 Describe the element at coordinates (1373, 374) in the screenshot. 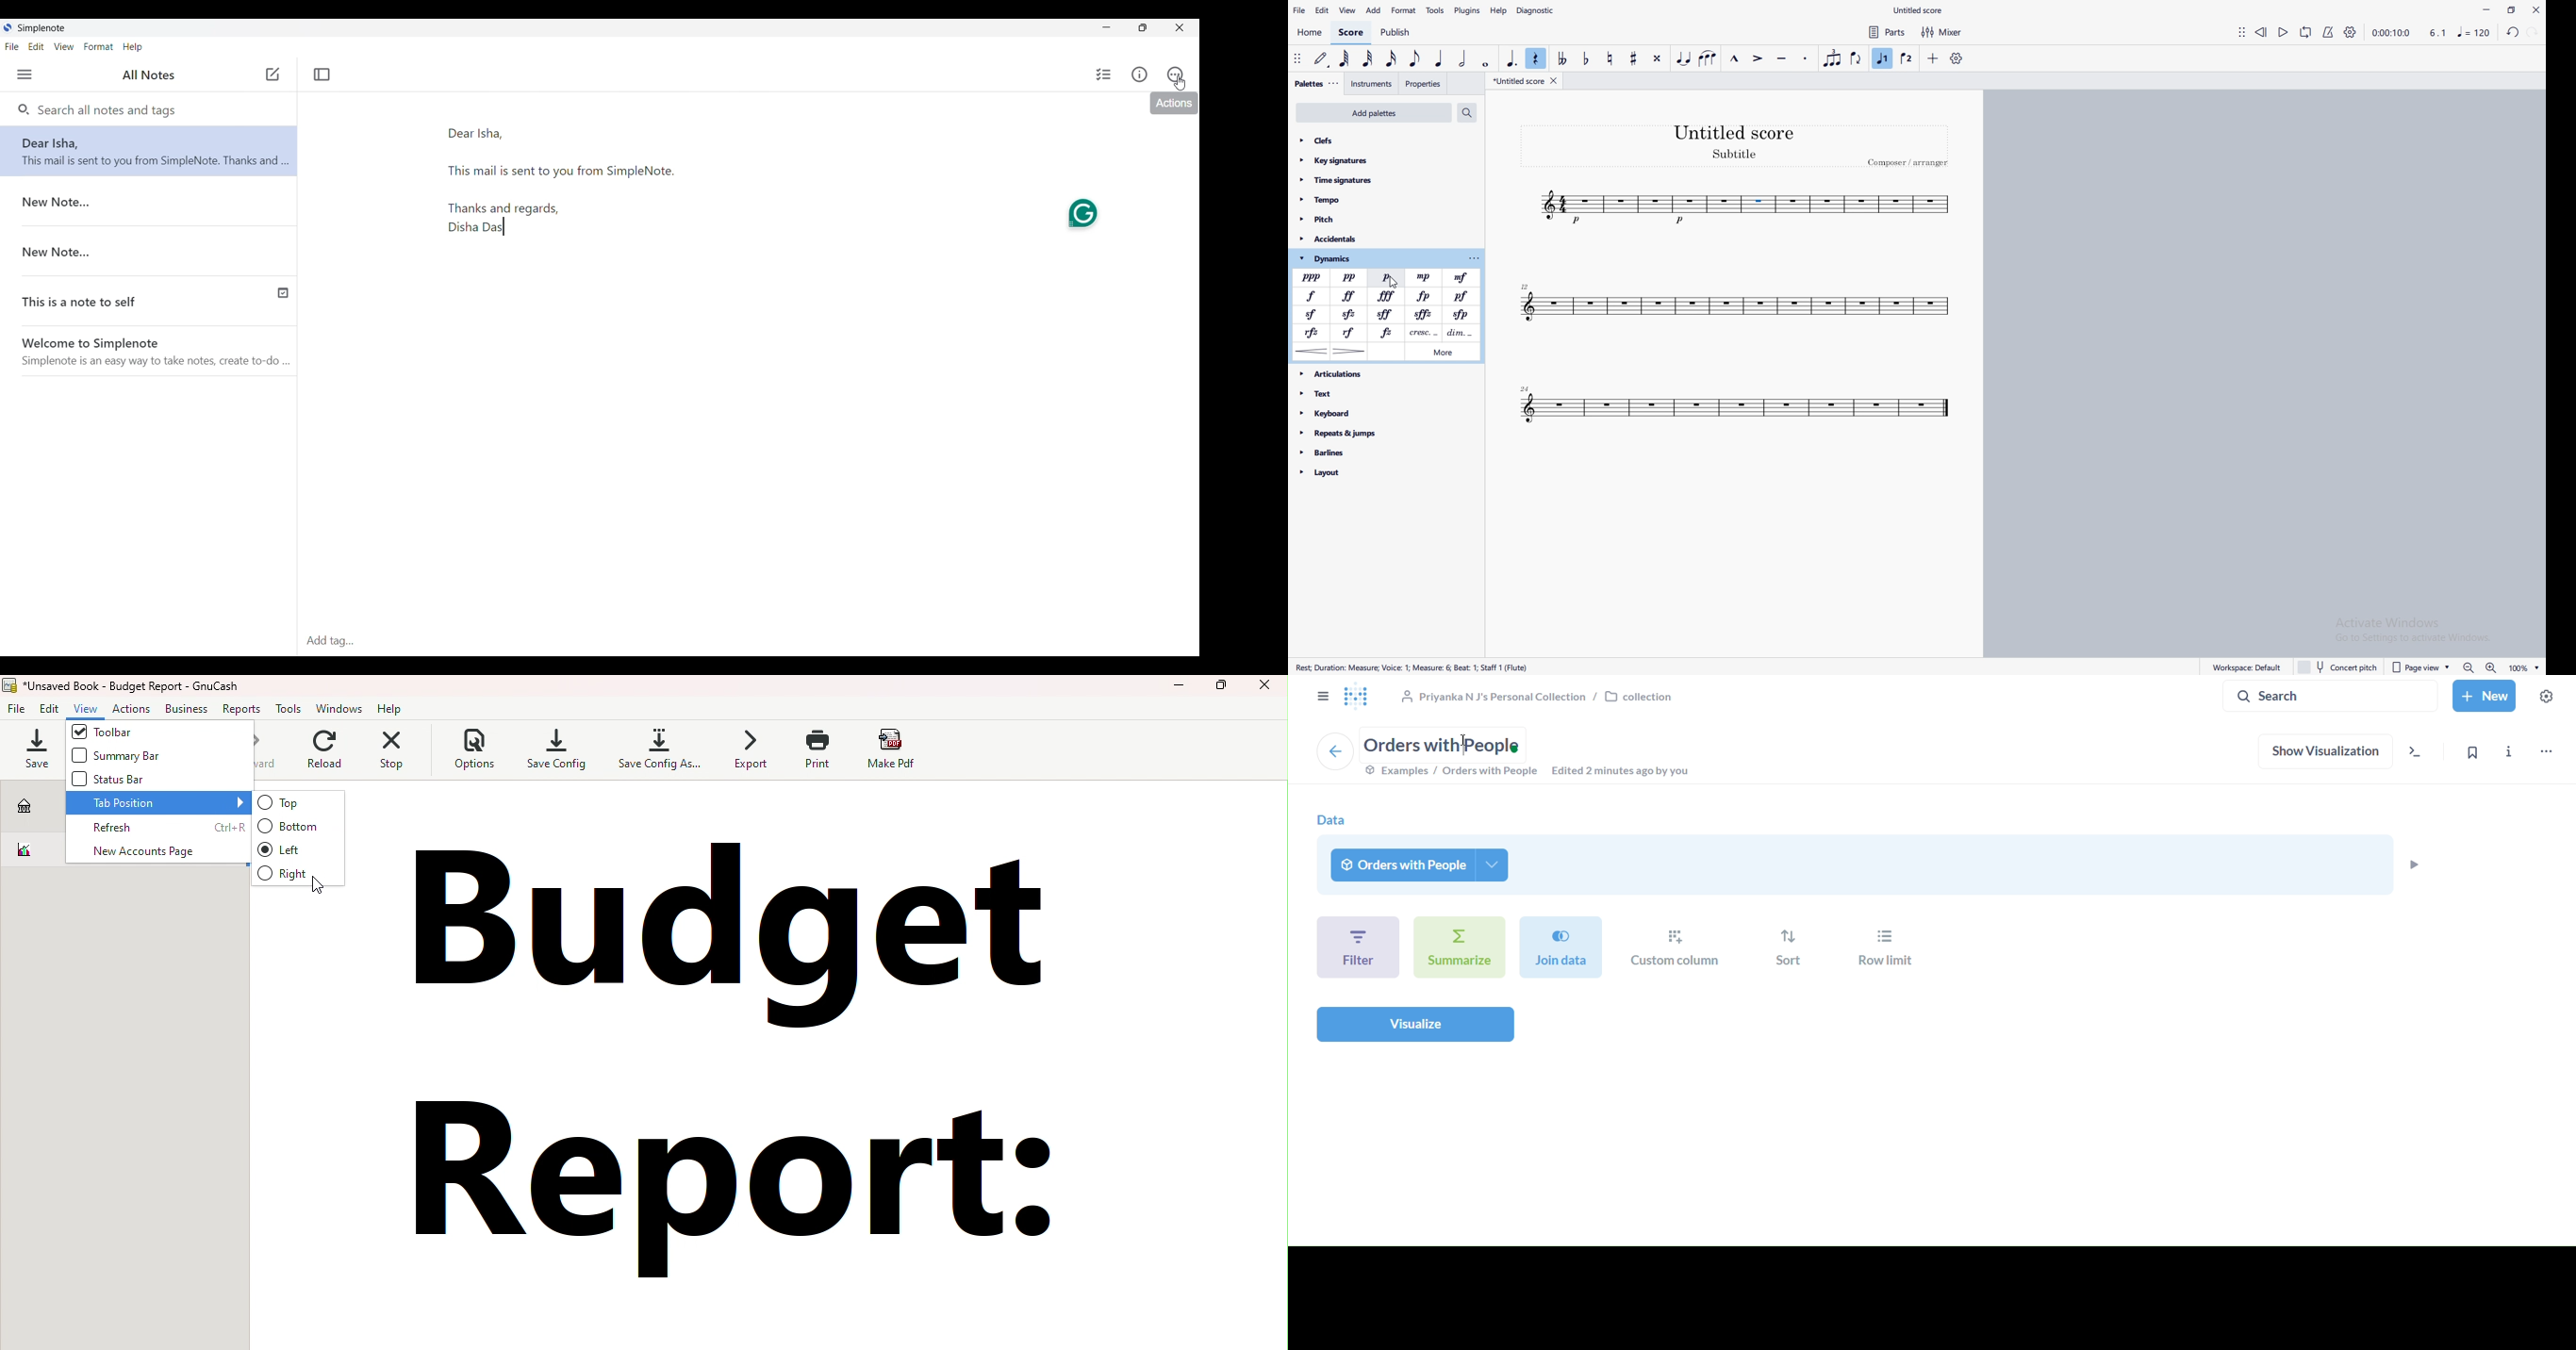

I see `articulations` at that location.